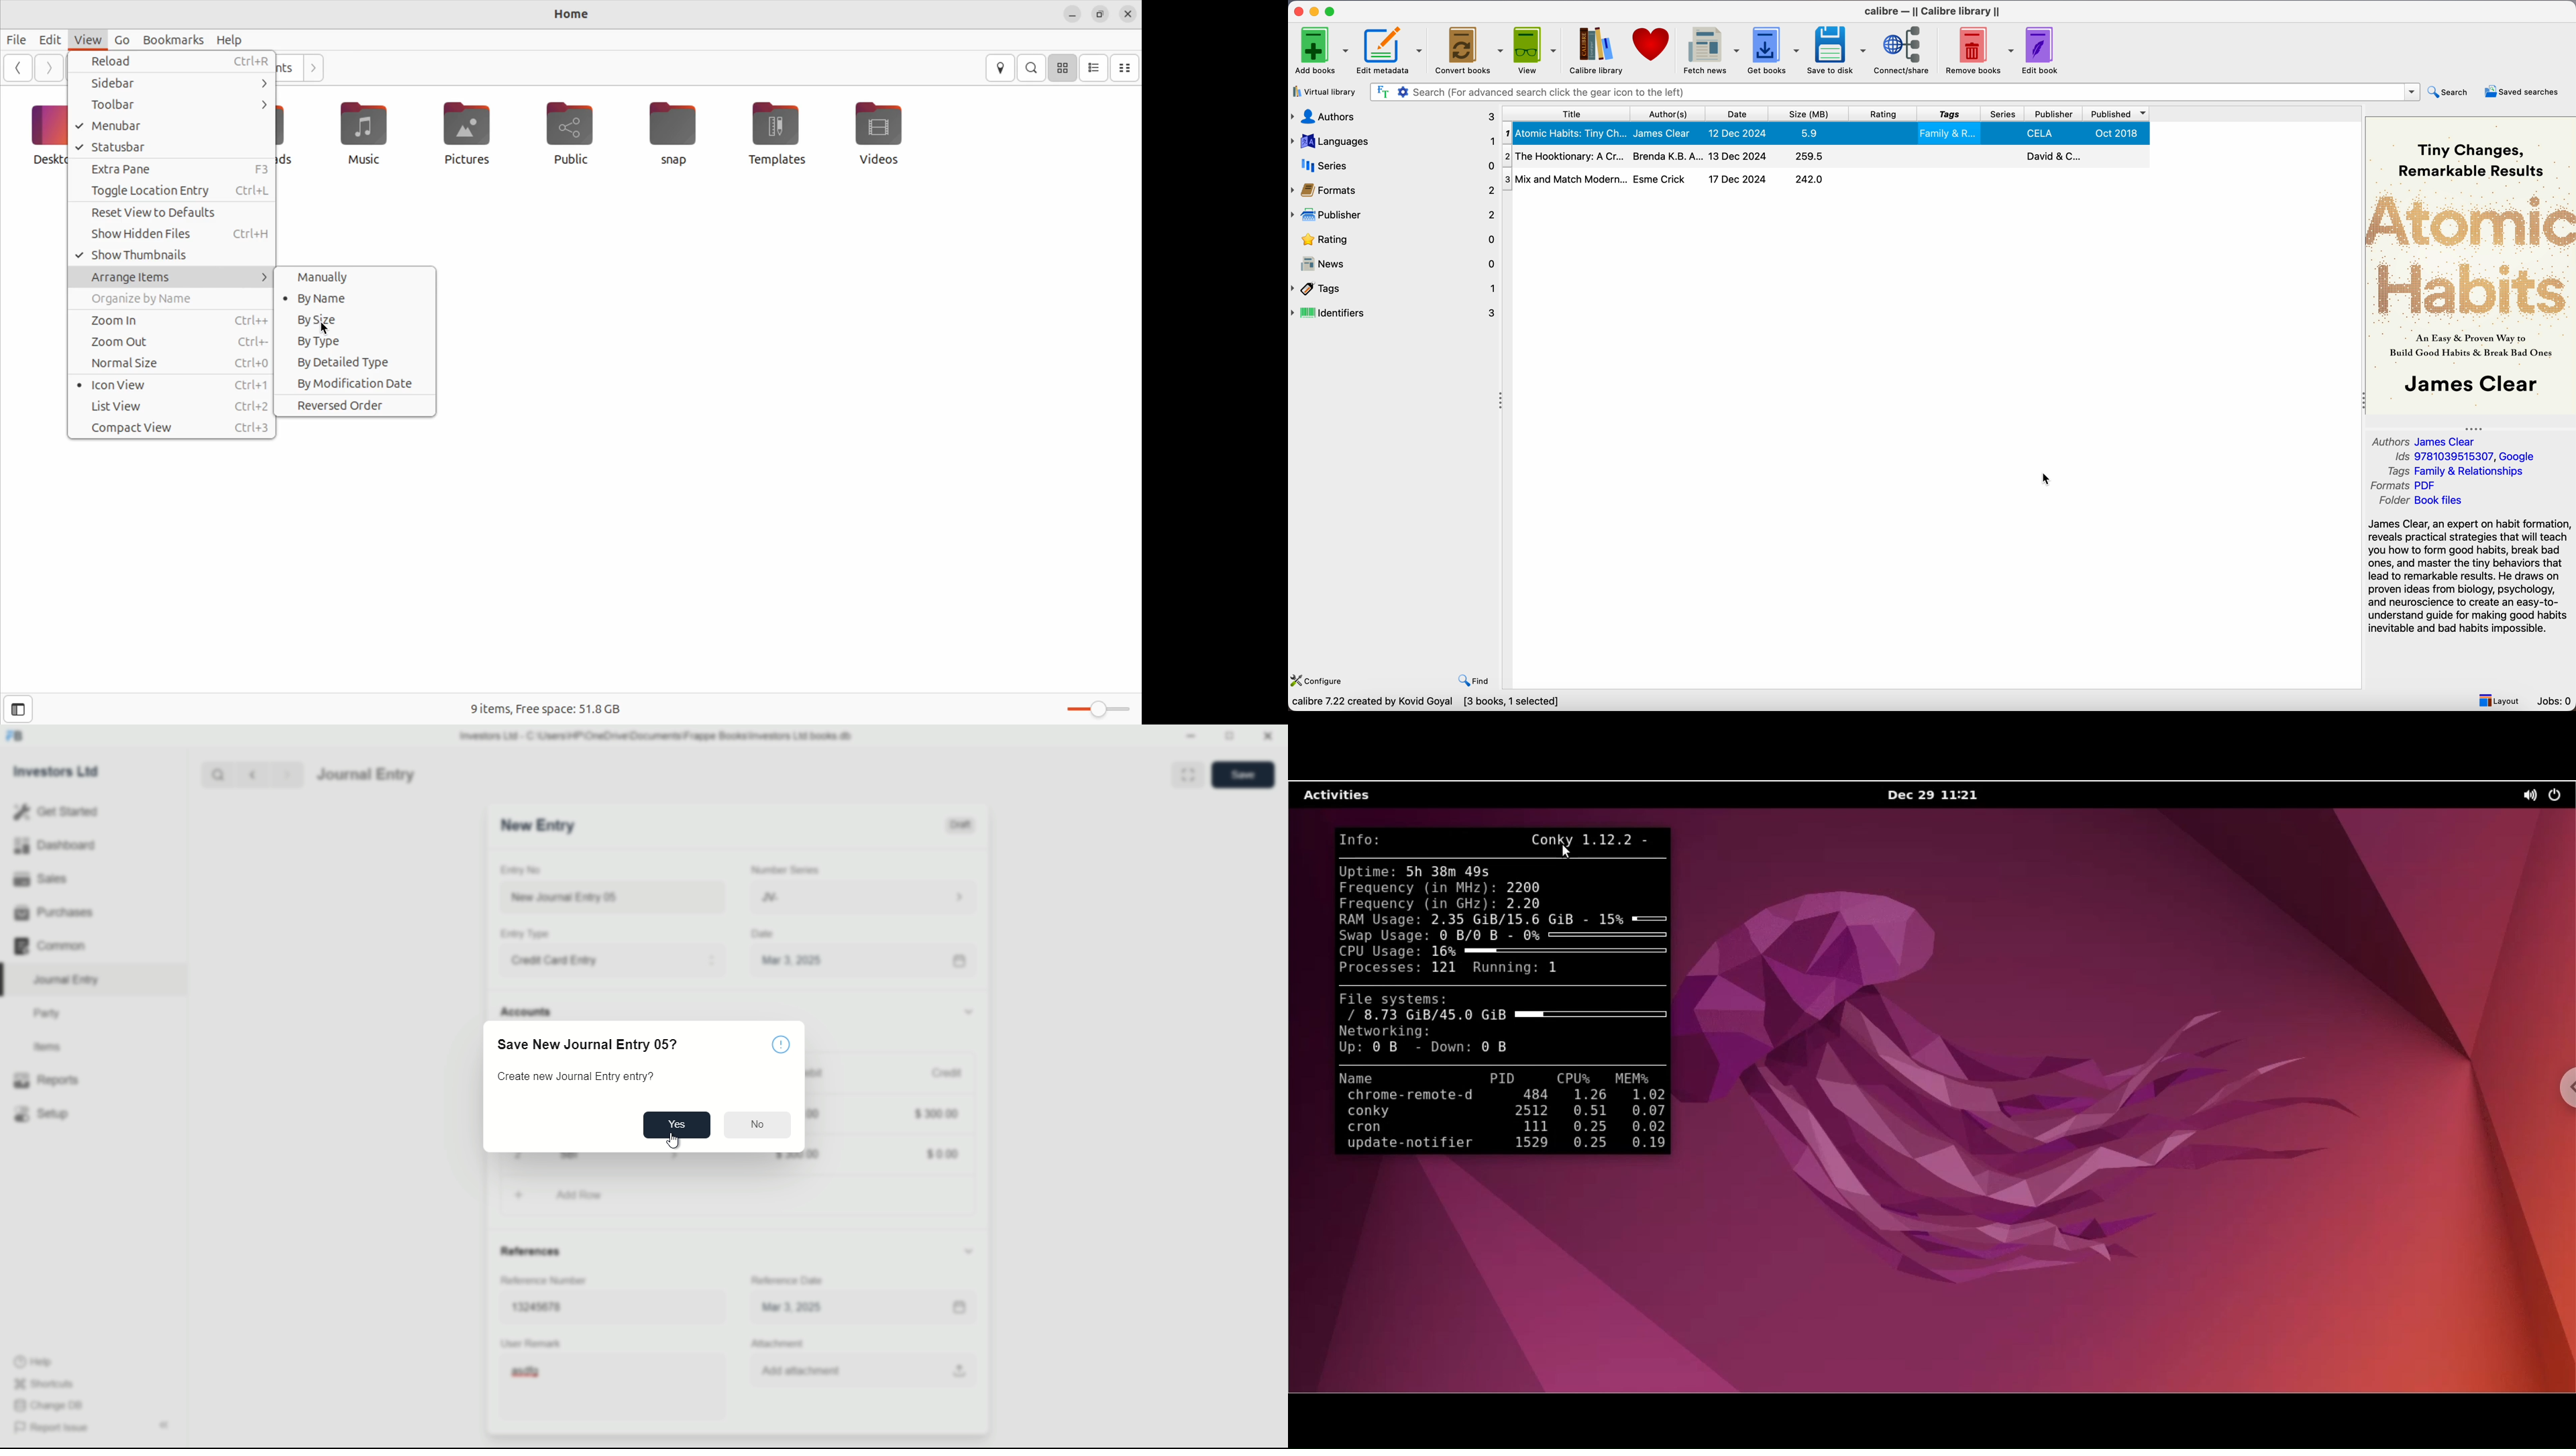  I want to click on stauts bar, so click(171, 148).